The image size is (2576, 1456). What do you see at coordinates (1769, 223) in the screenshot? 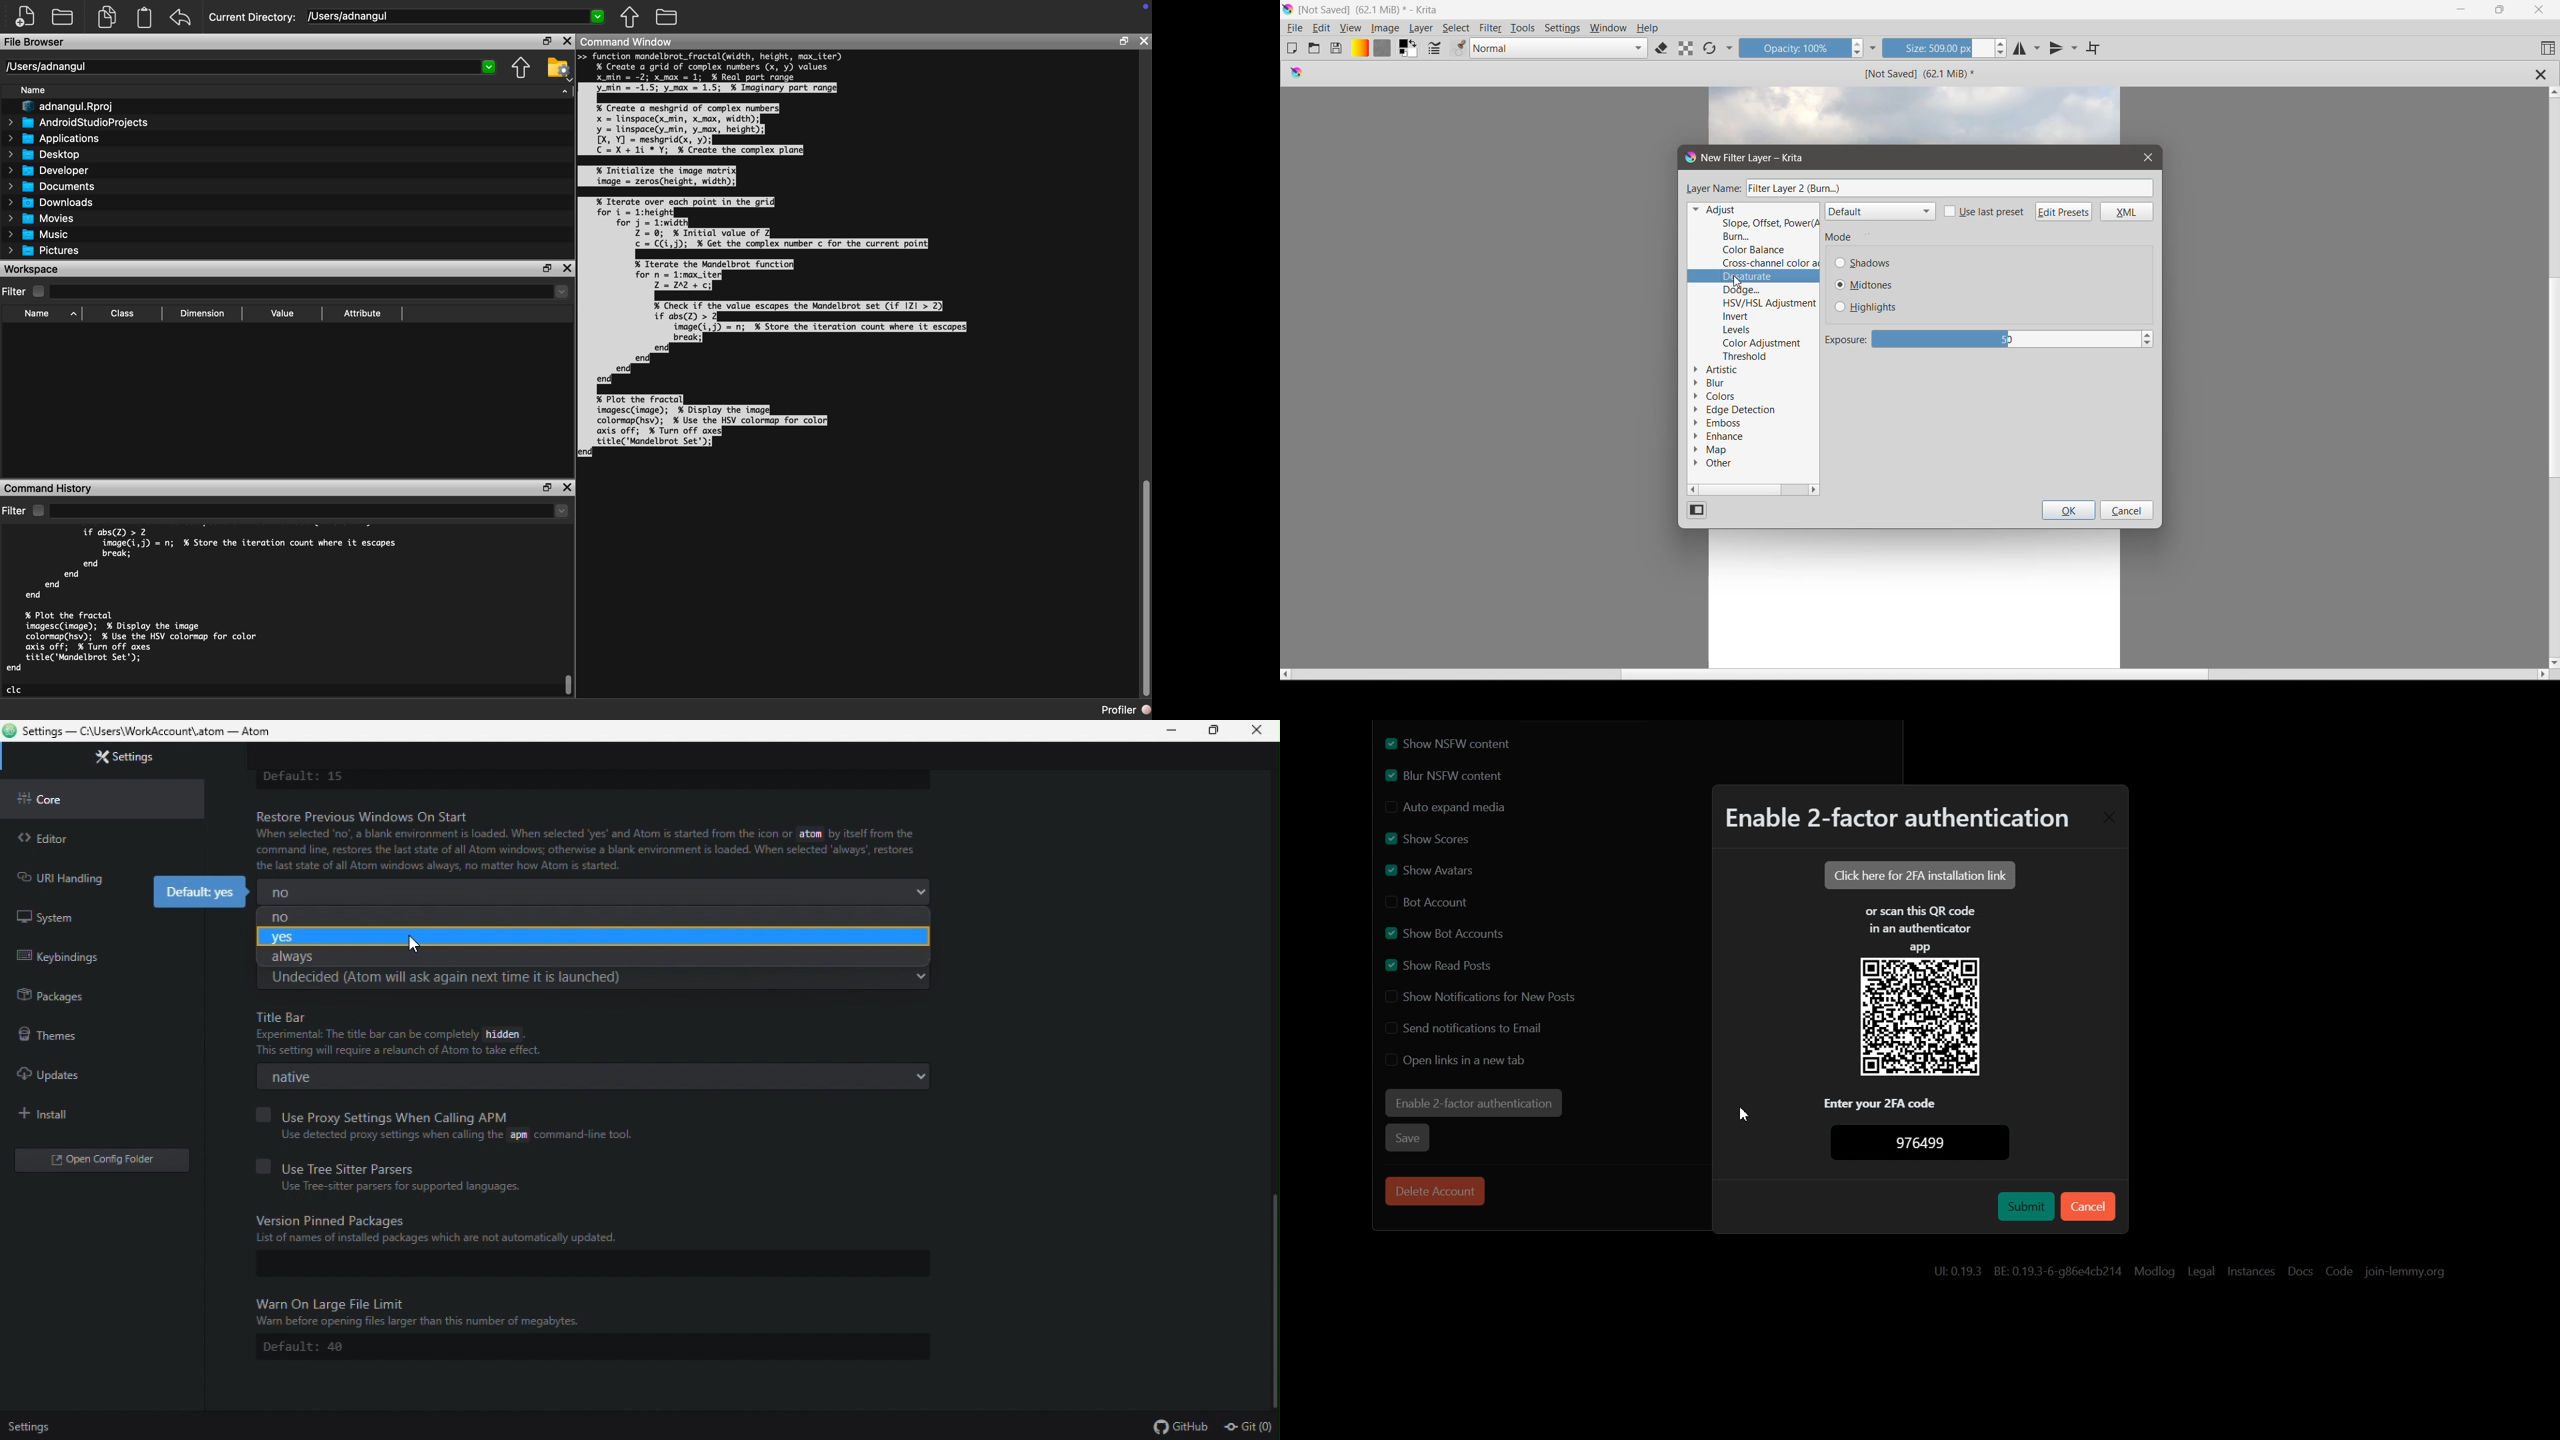
I see `Slope, Offset, Power` at bounding box center [1769, 223].